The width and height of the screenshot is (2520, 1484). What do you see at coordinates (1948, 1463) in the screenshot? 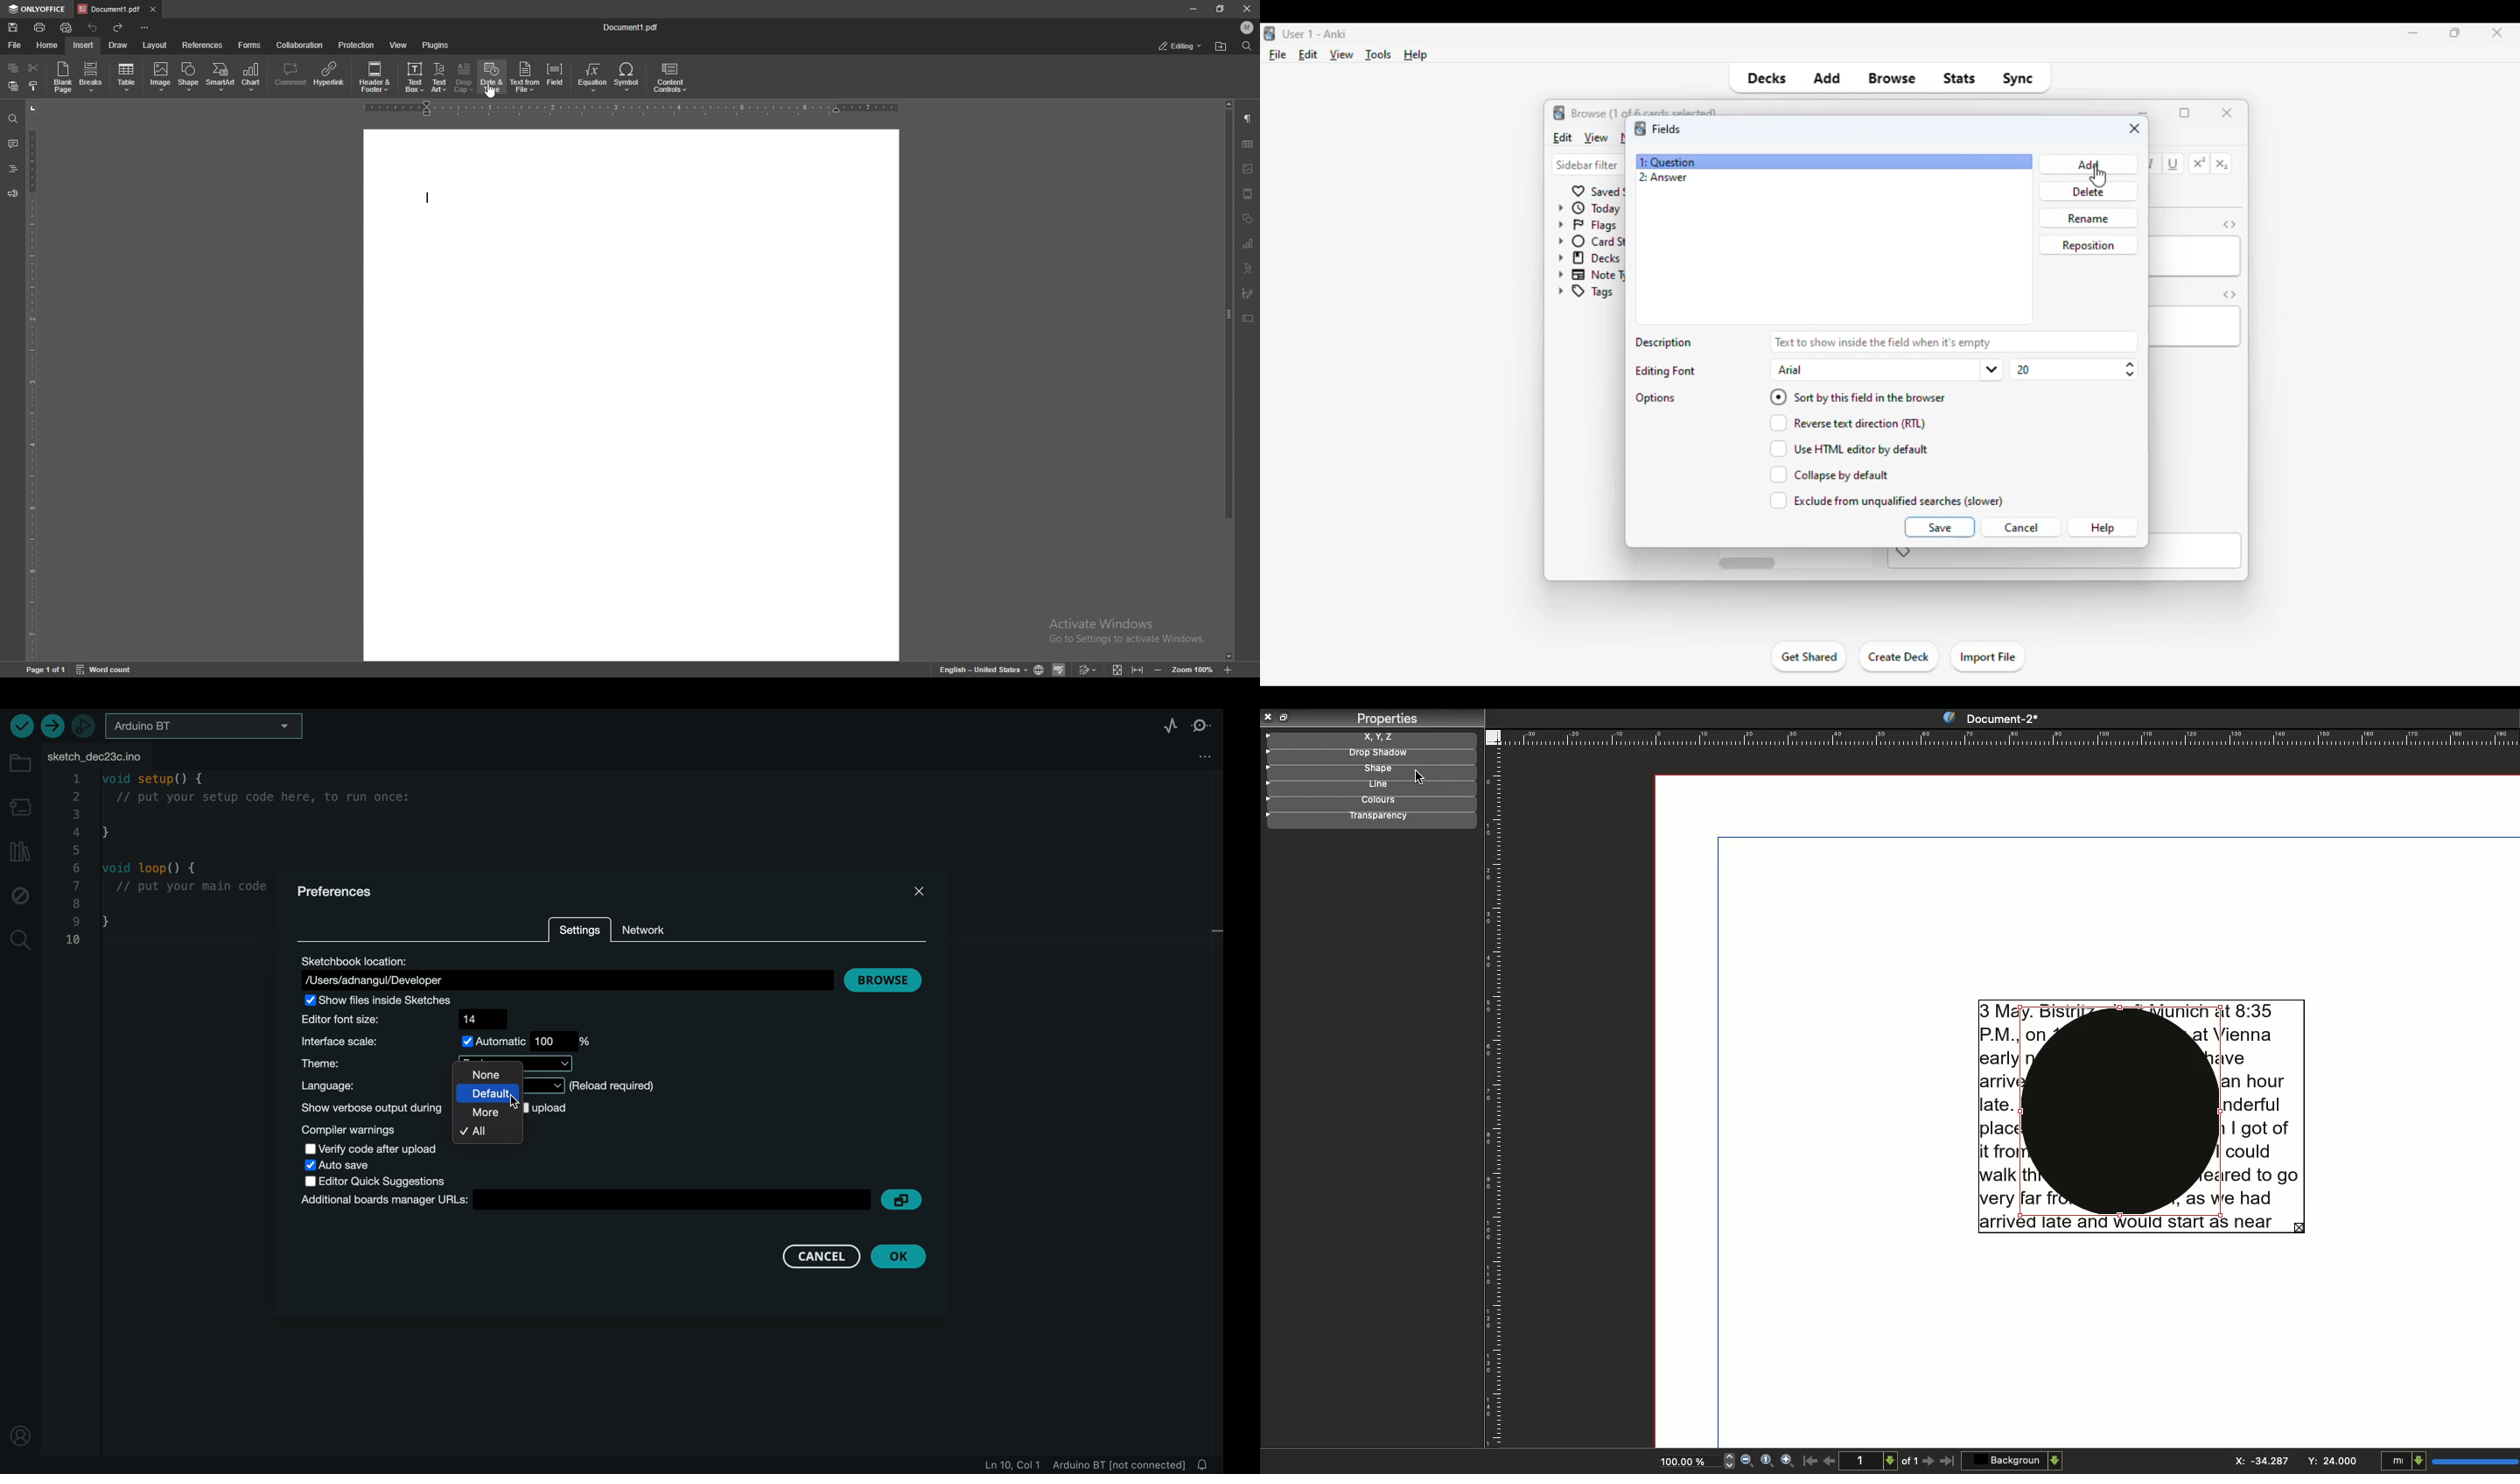
I see `Last page` at bounding box center [1948, 1463].